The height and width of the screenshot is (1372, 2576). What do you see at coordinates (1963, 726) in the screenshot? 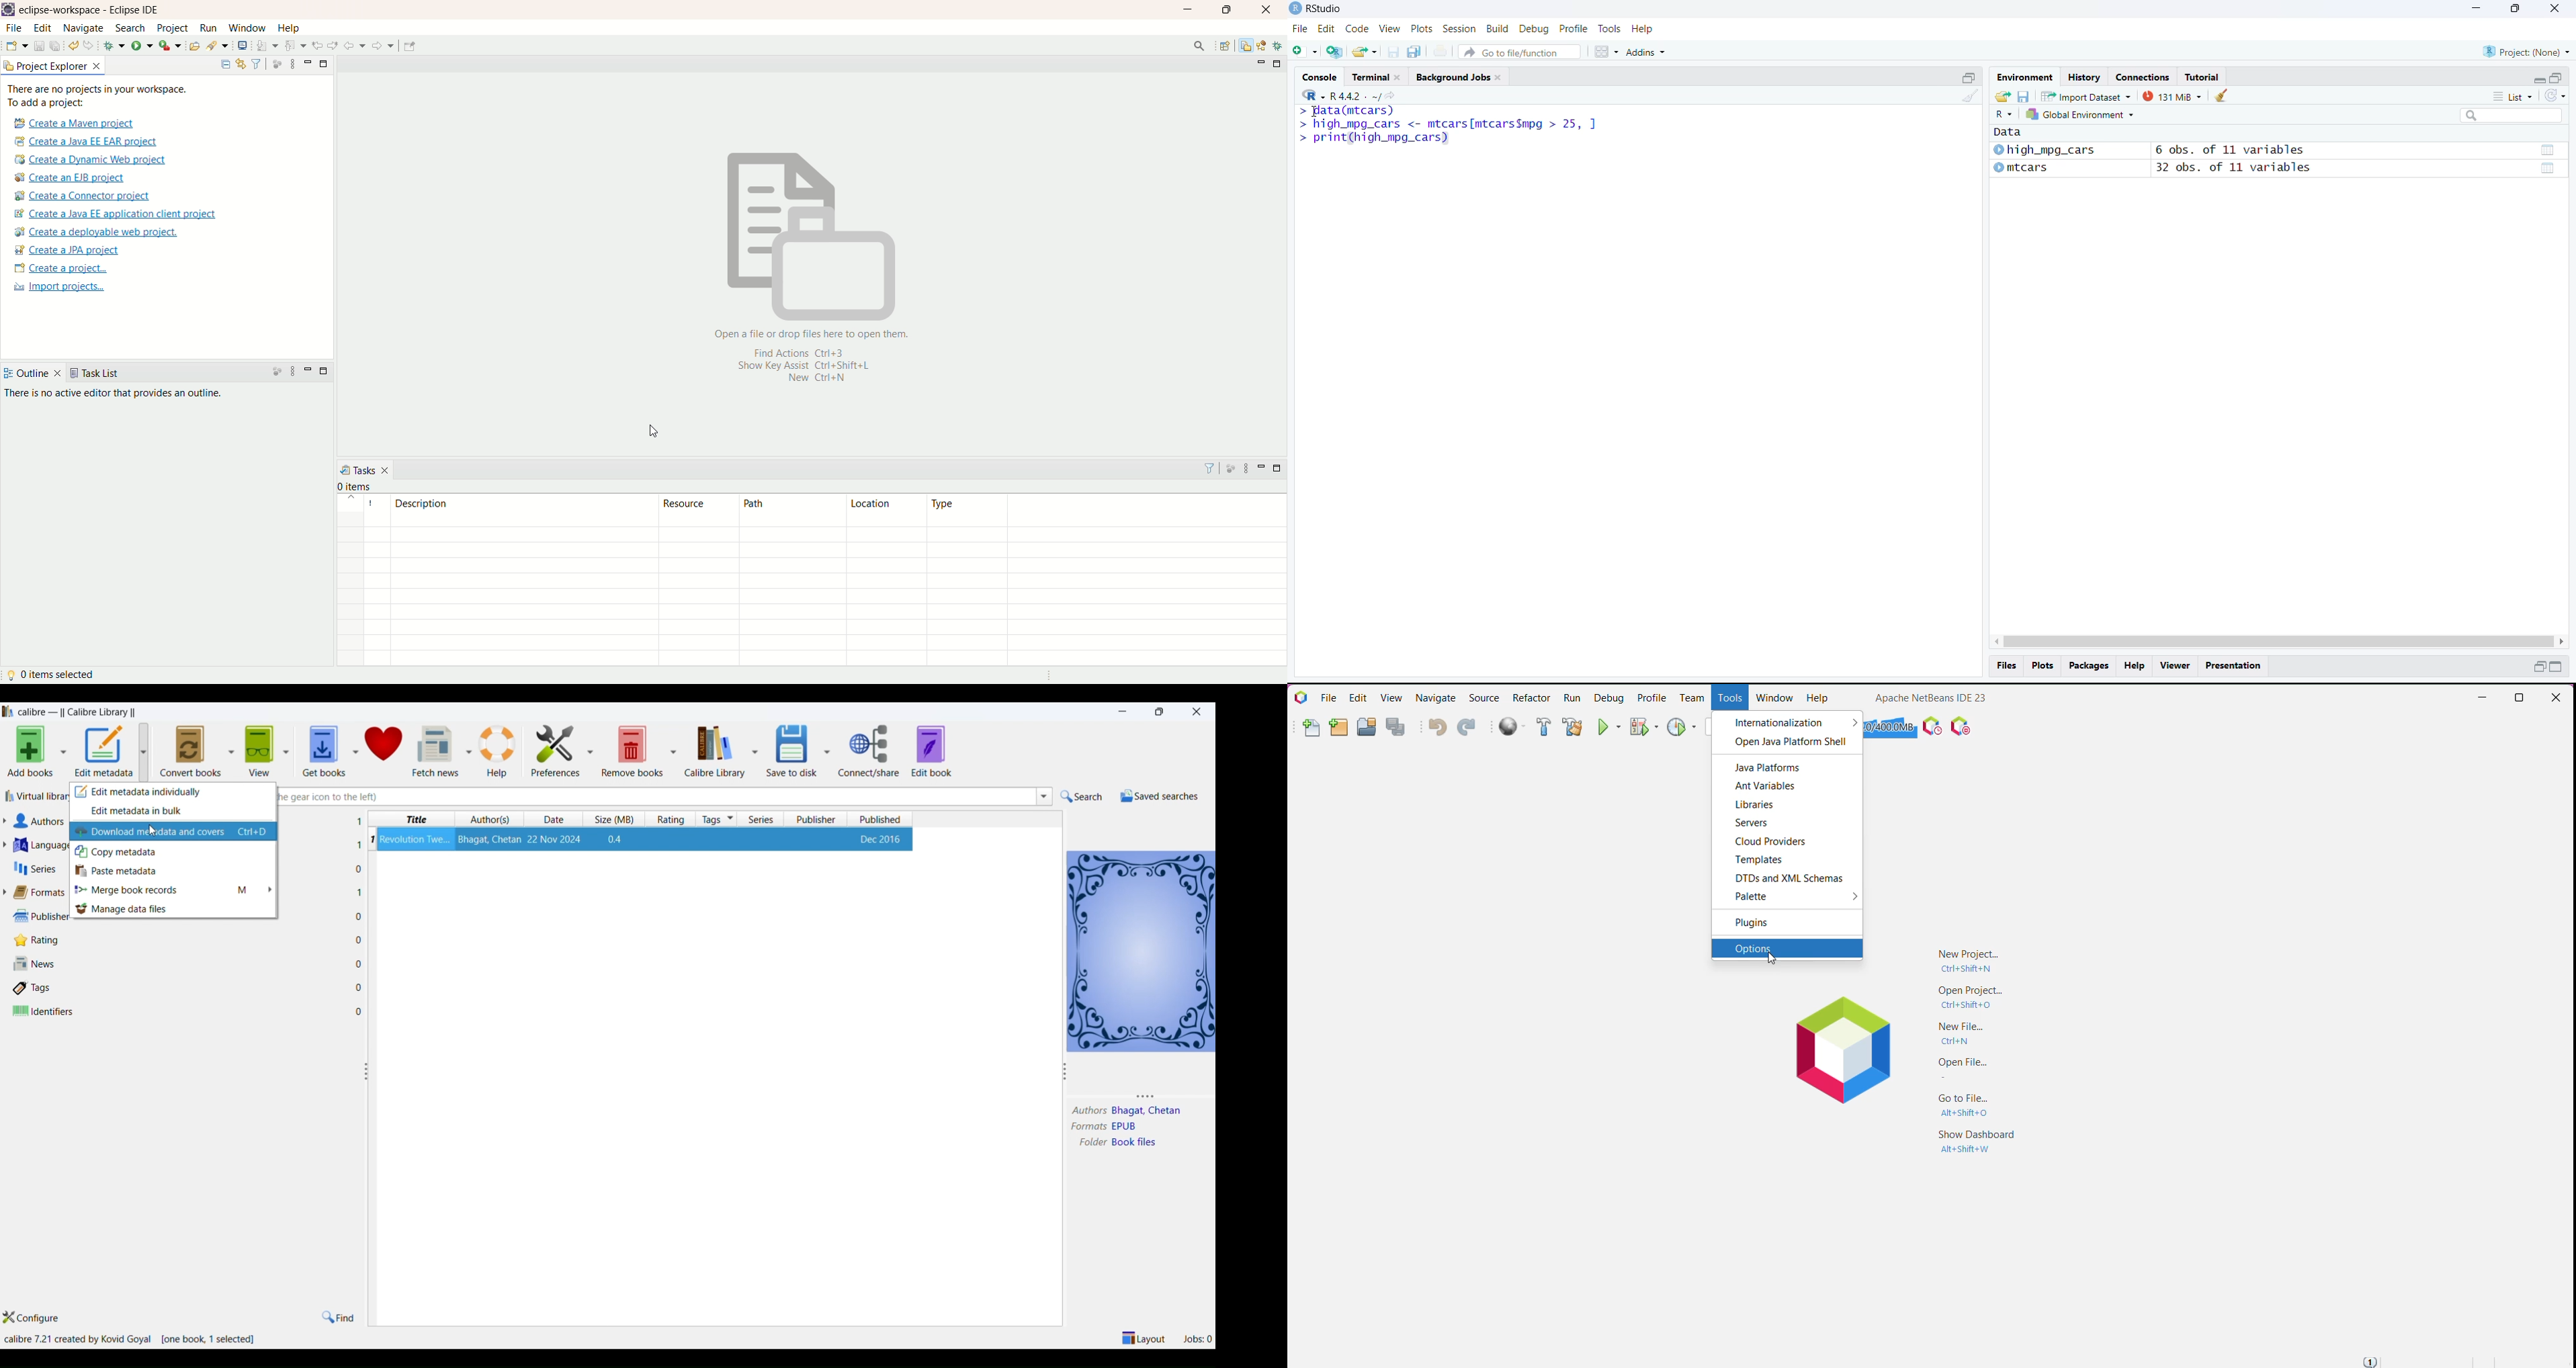
I see `I/O Checks` at bounding box center [1963, 726].